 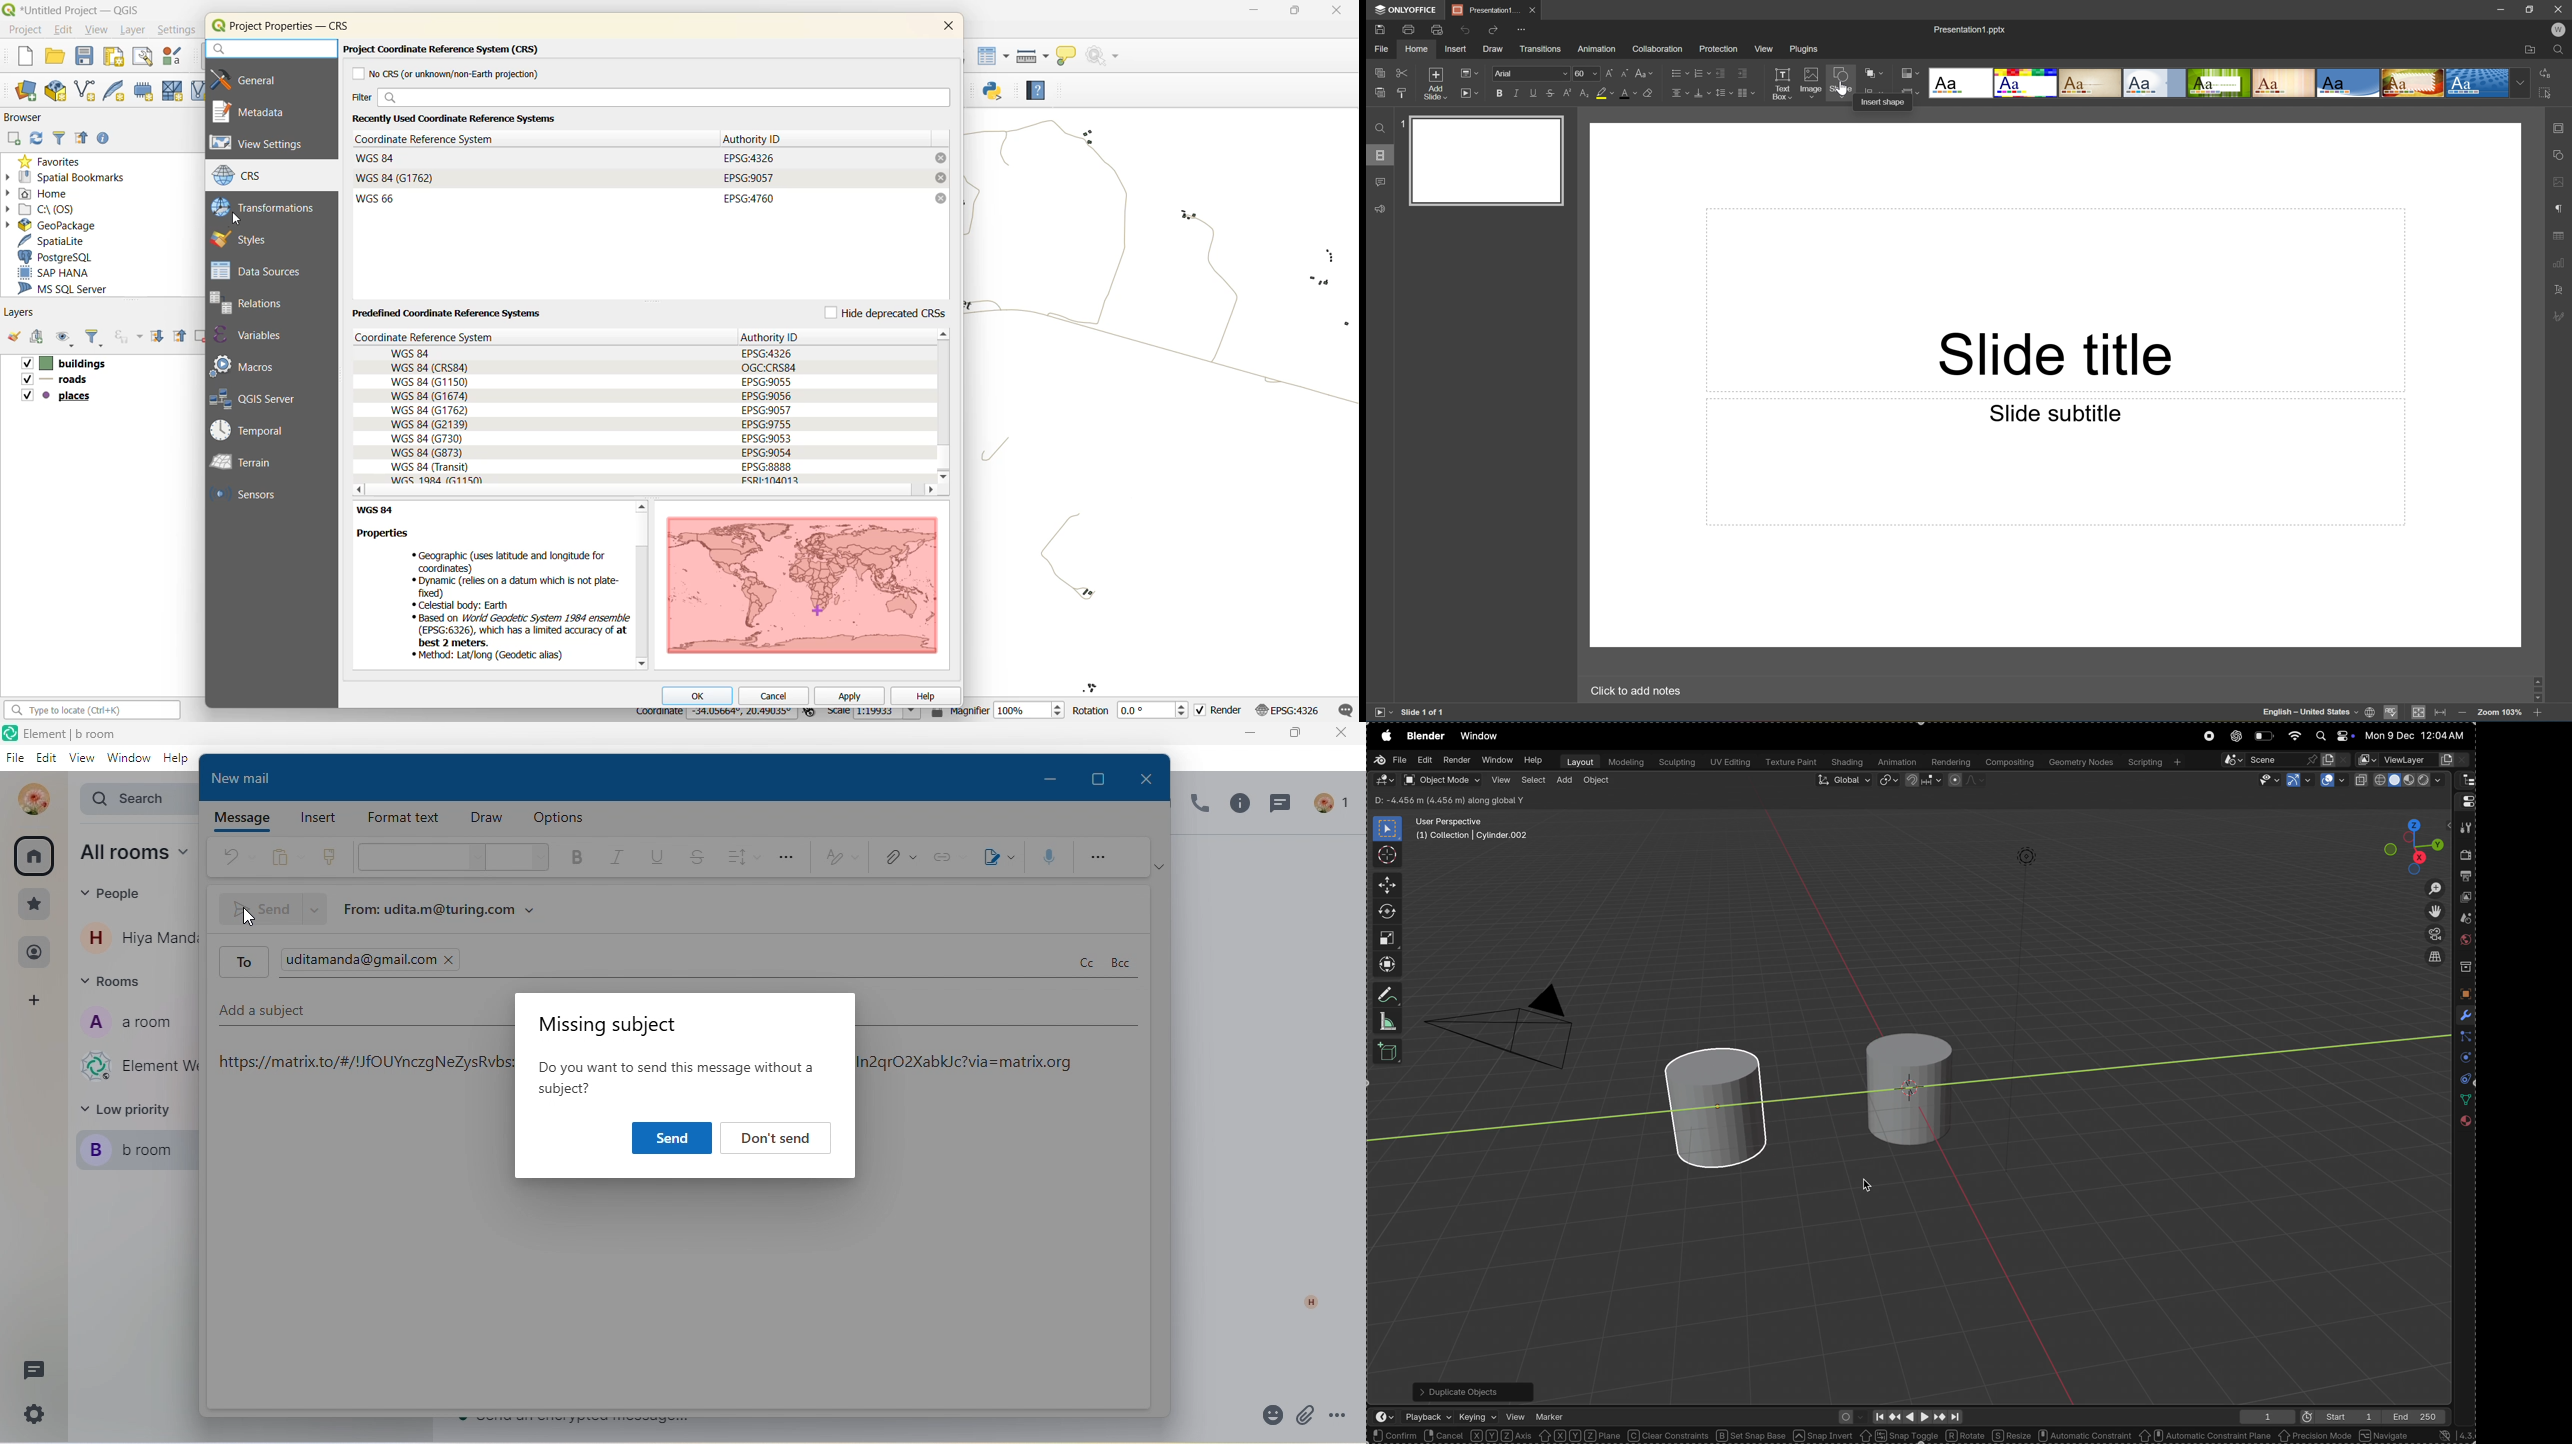 I want to click on remove, so click(x=941, y=197).